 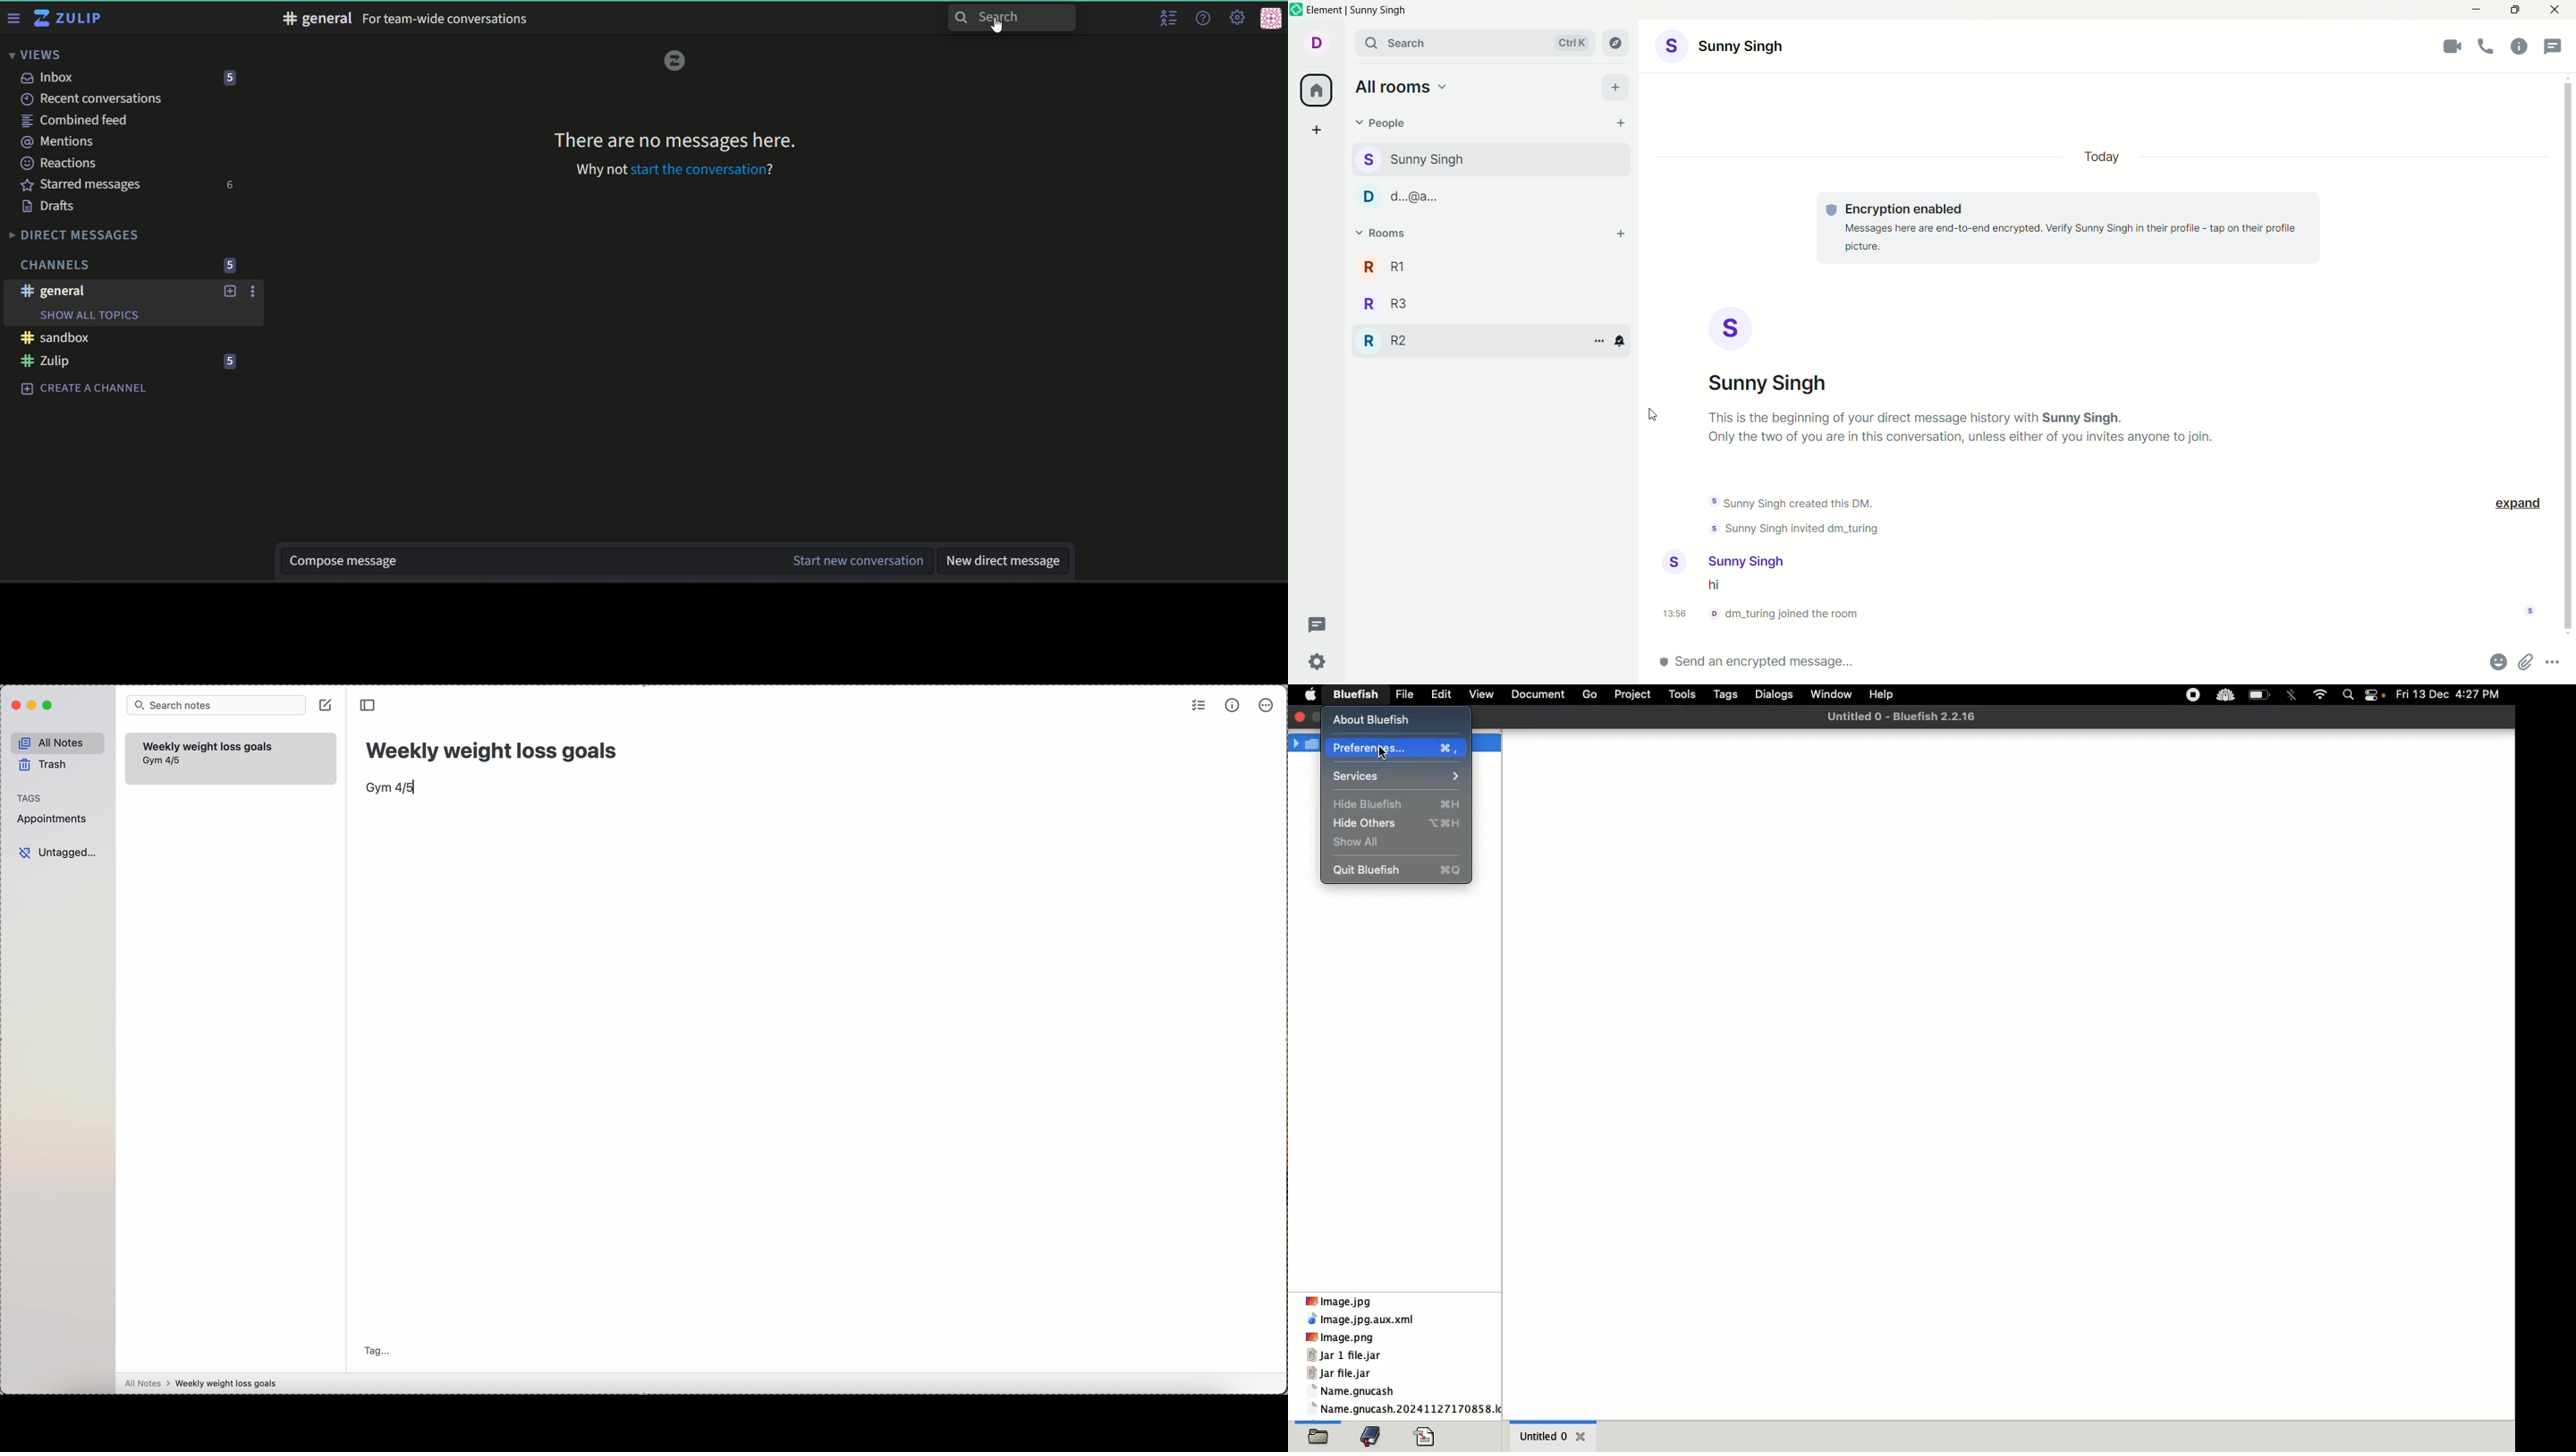 What do you see at coordinates (91, 98) in the screenshot?
I see `recent conversations` at bounding box center [91, 98].